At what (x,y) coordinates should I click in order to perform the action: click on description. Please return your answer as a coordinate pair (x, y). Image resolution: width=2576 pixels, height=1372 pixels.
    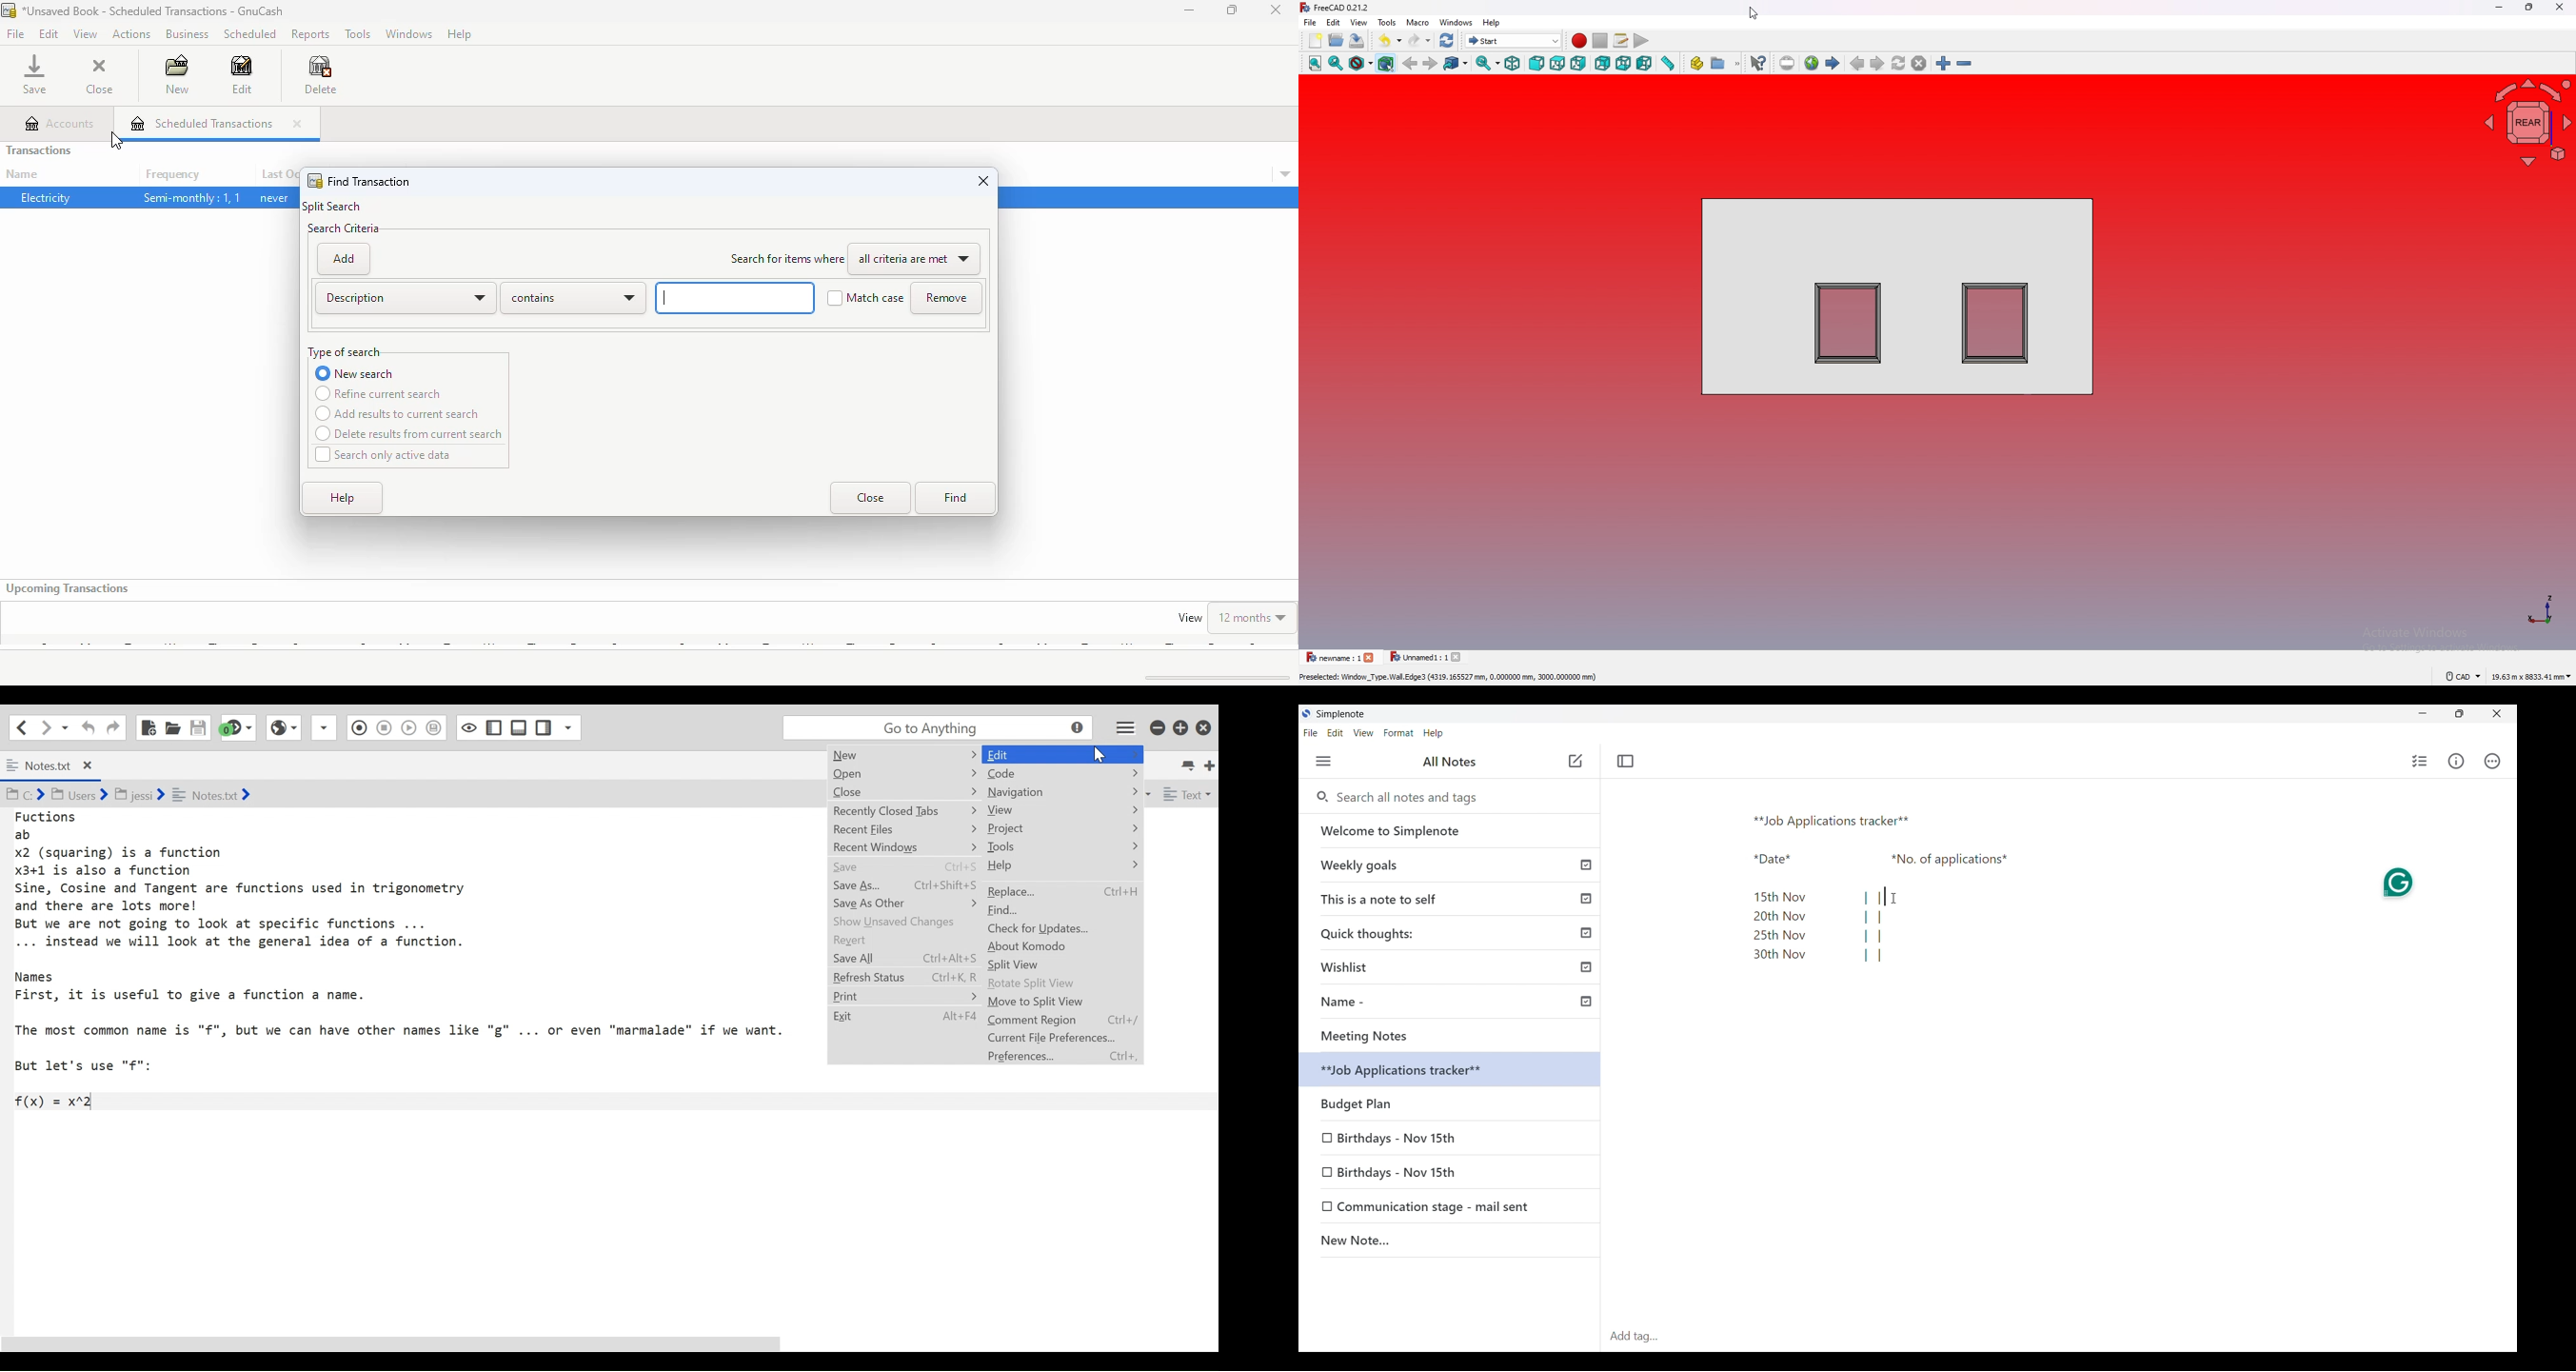
    Looking at the image, I should click on (405, 298).